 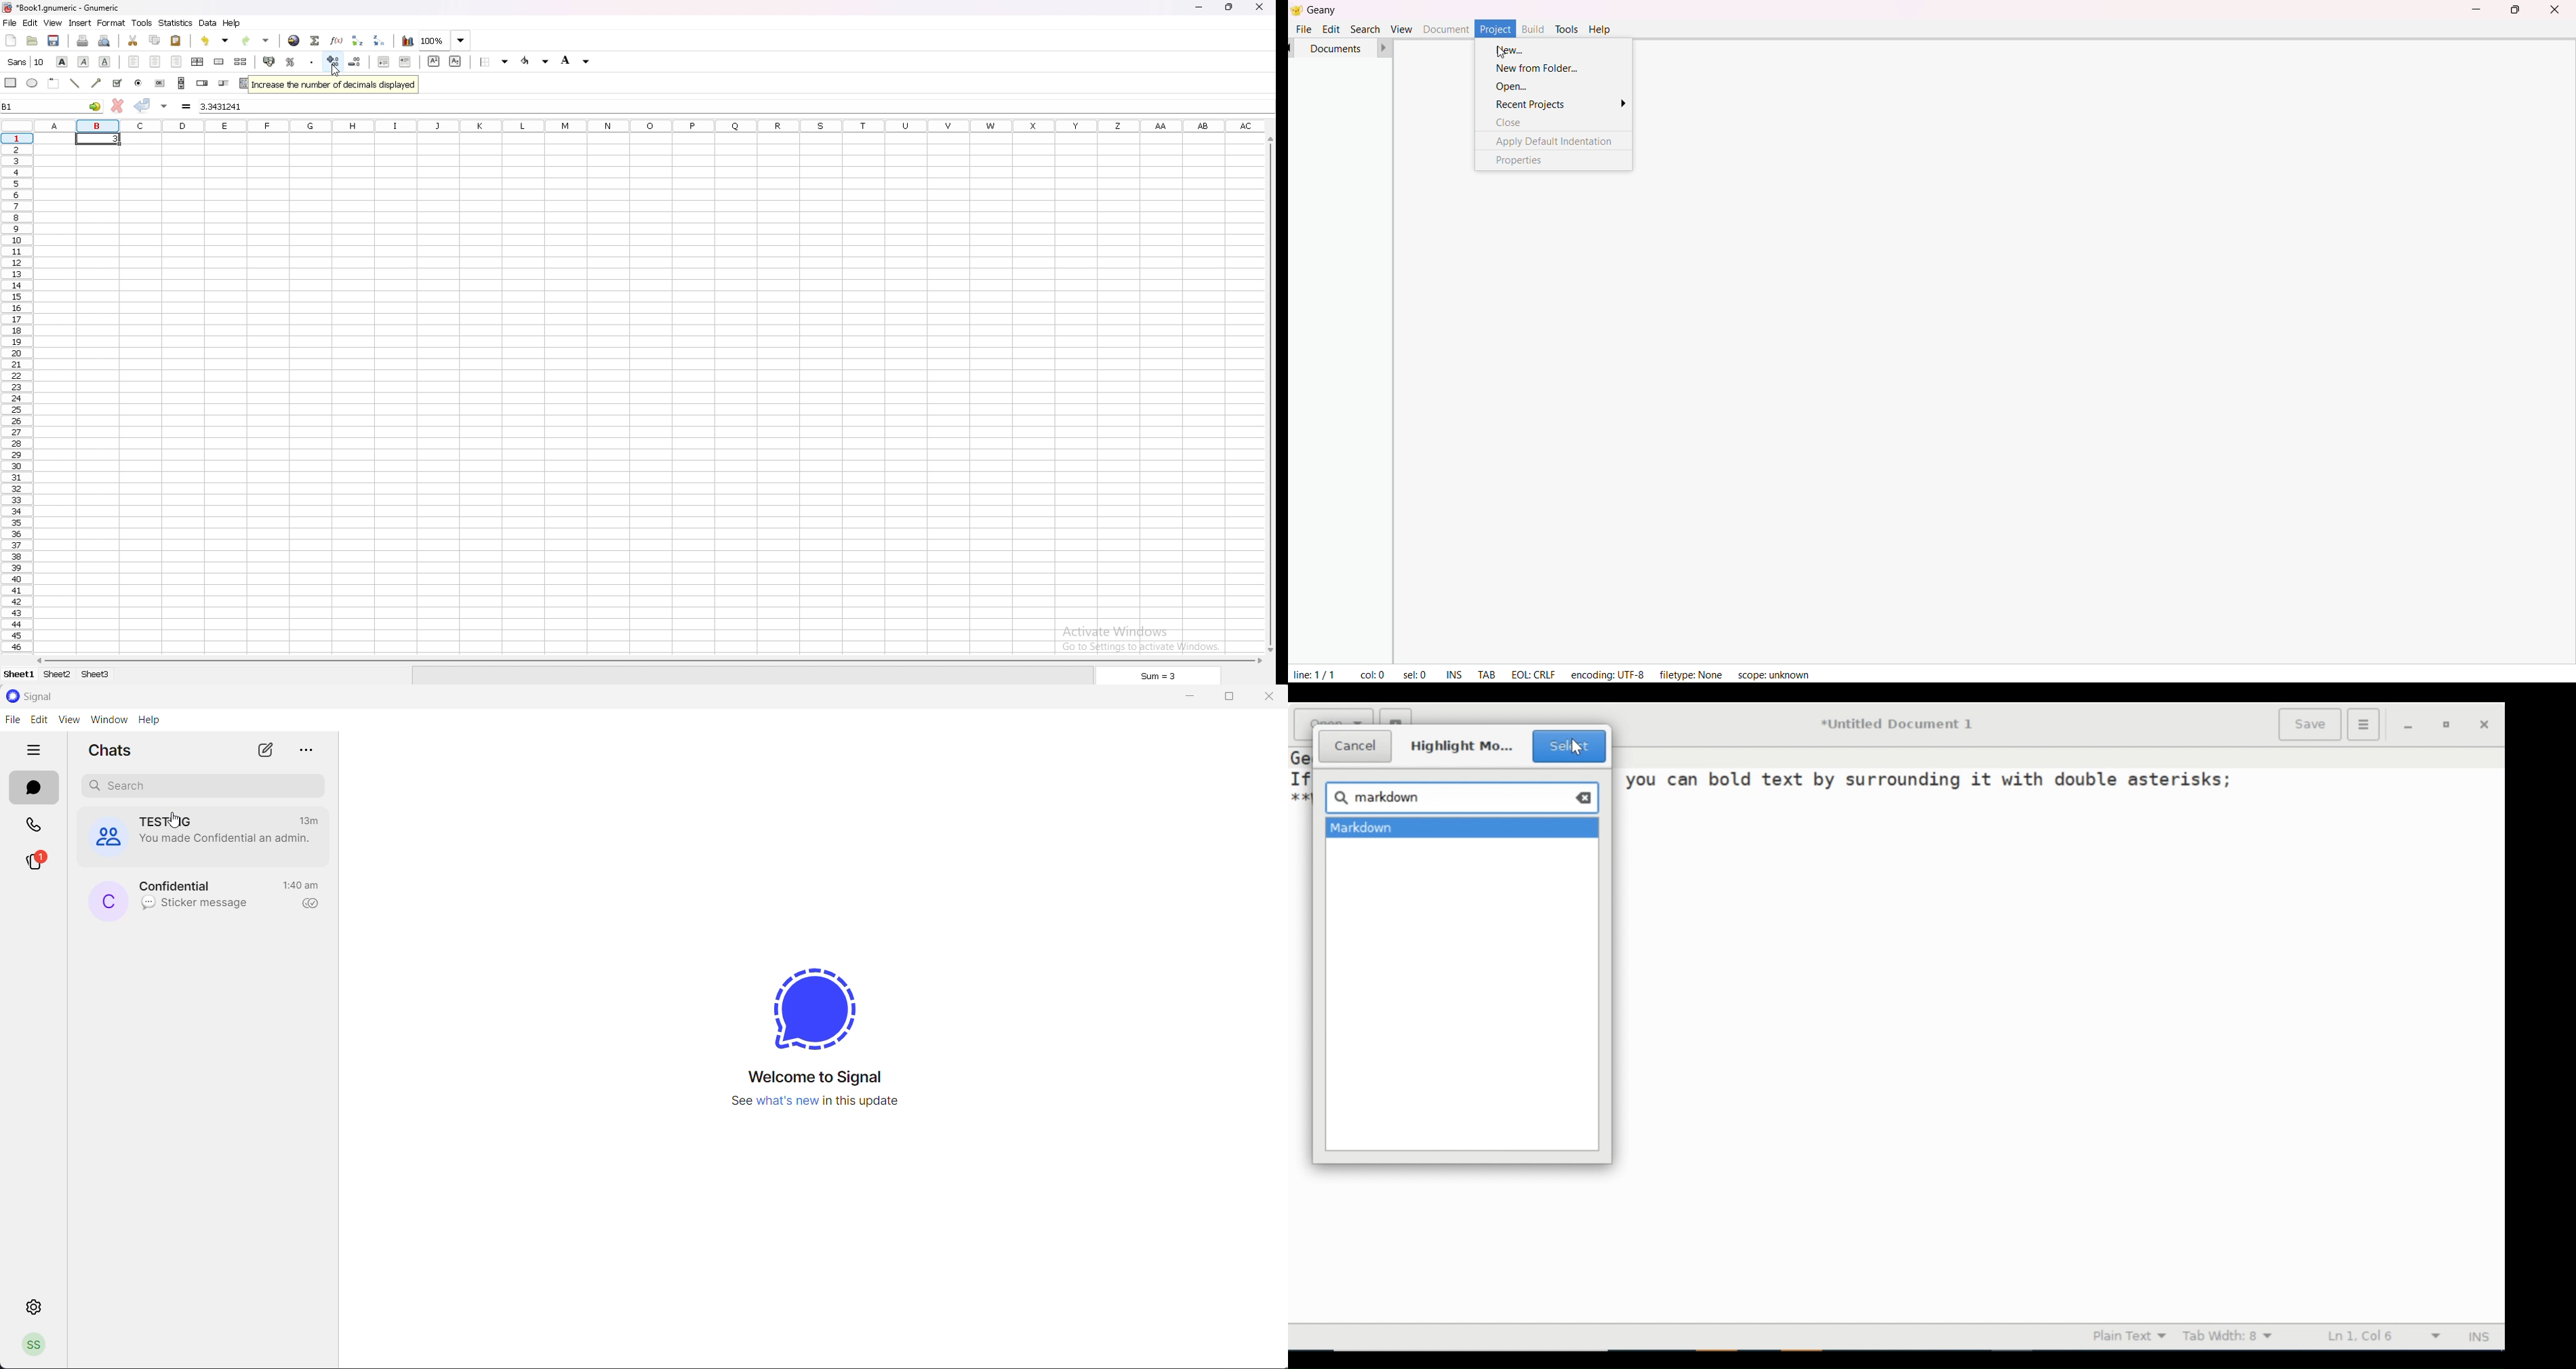 What do you see at coordinates (35, 827) in the screenshot?
I see `calls` at bounding box center [35, 827].